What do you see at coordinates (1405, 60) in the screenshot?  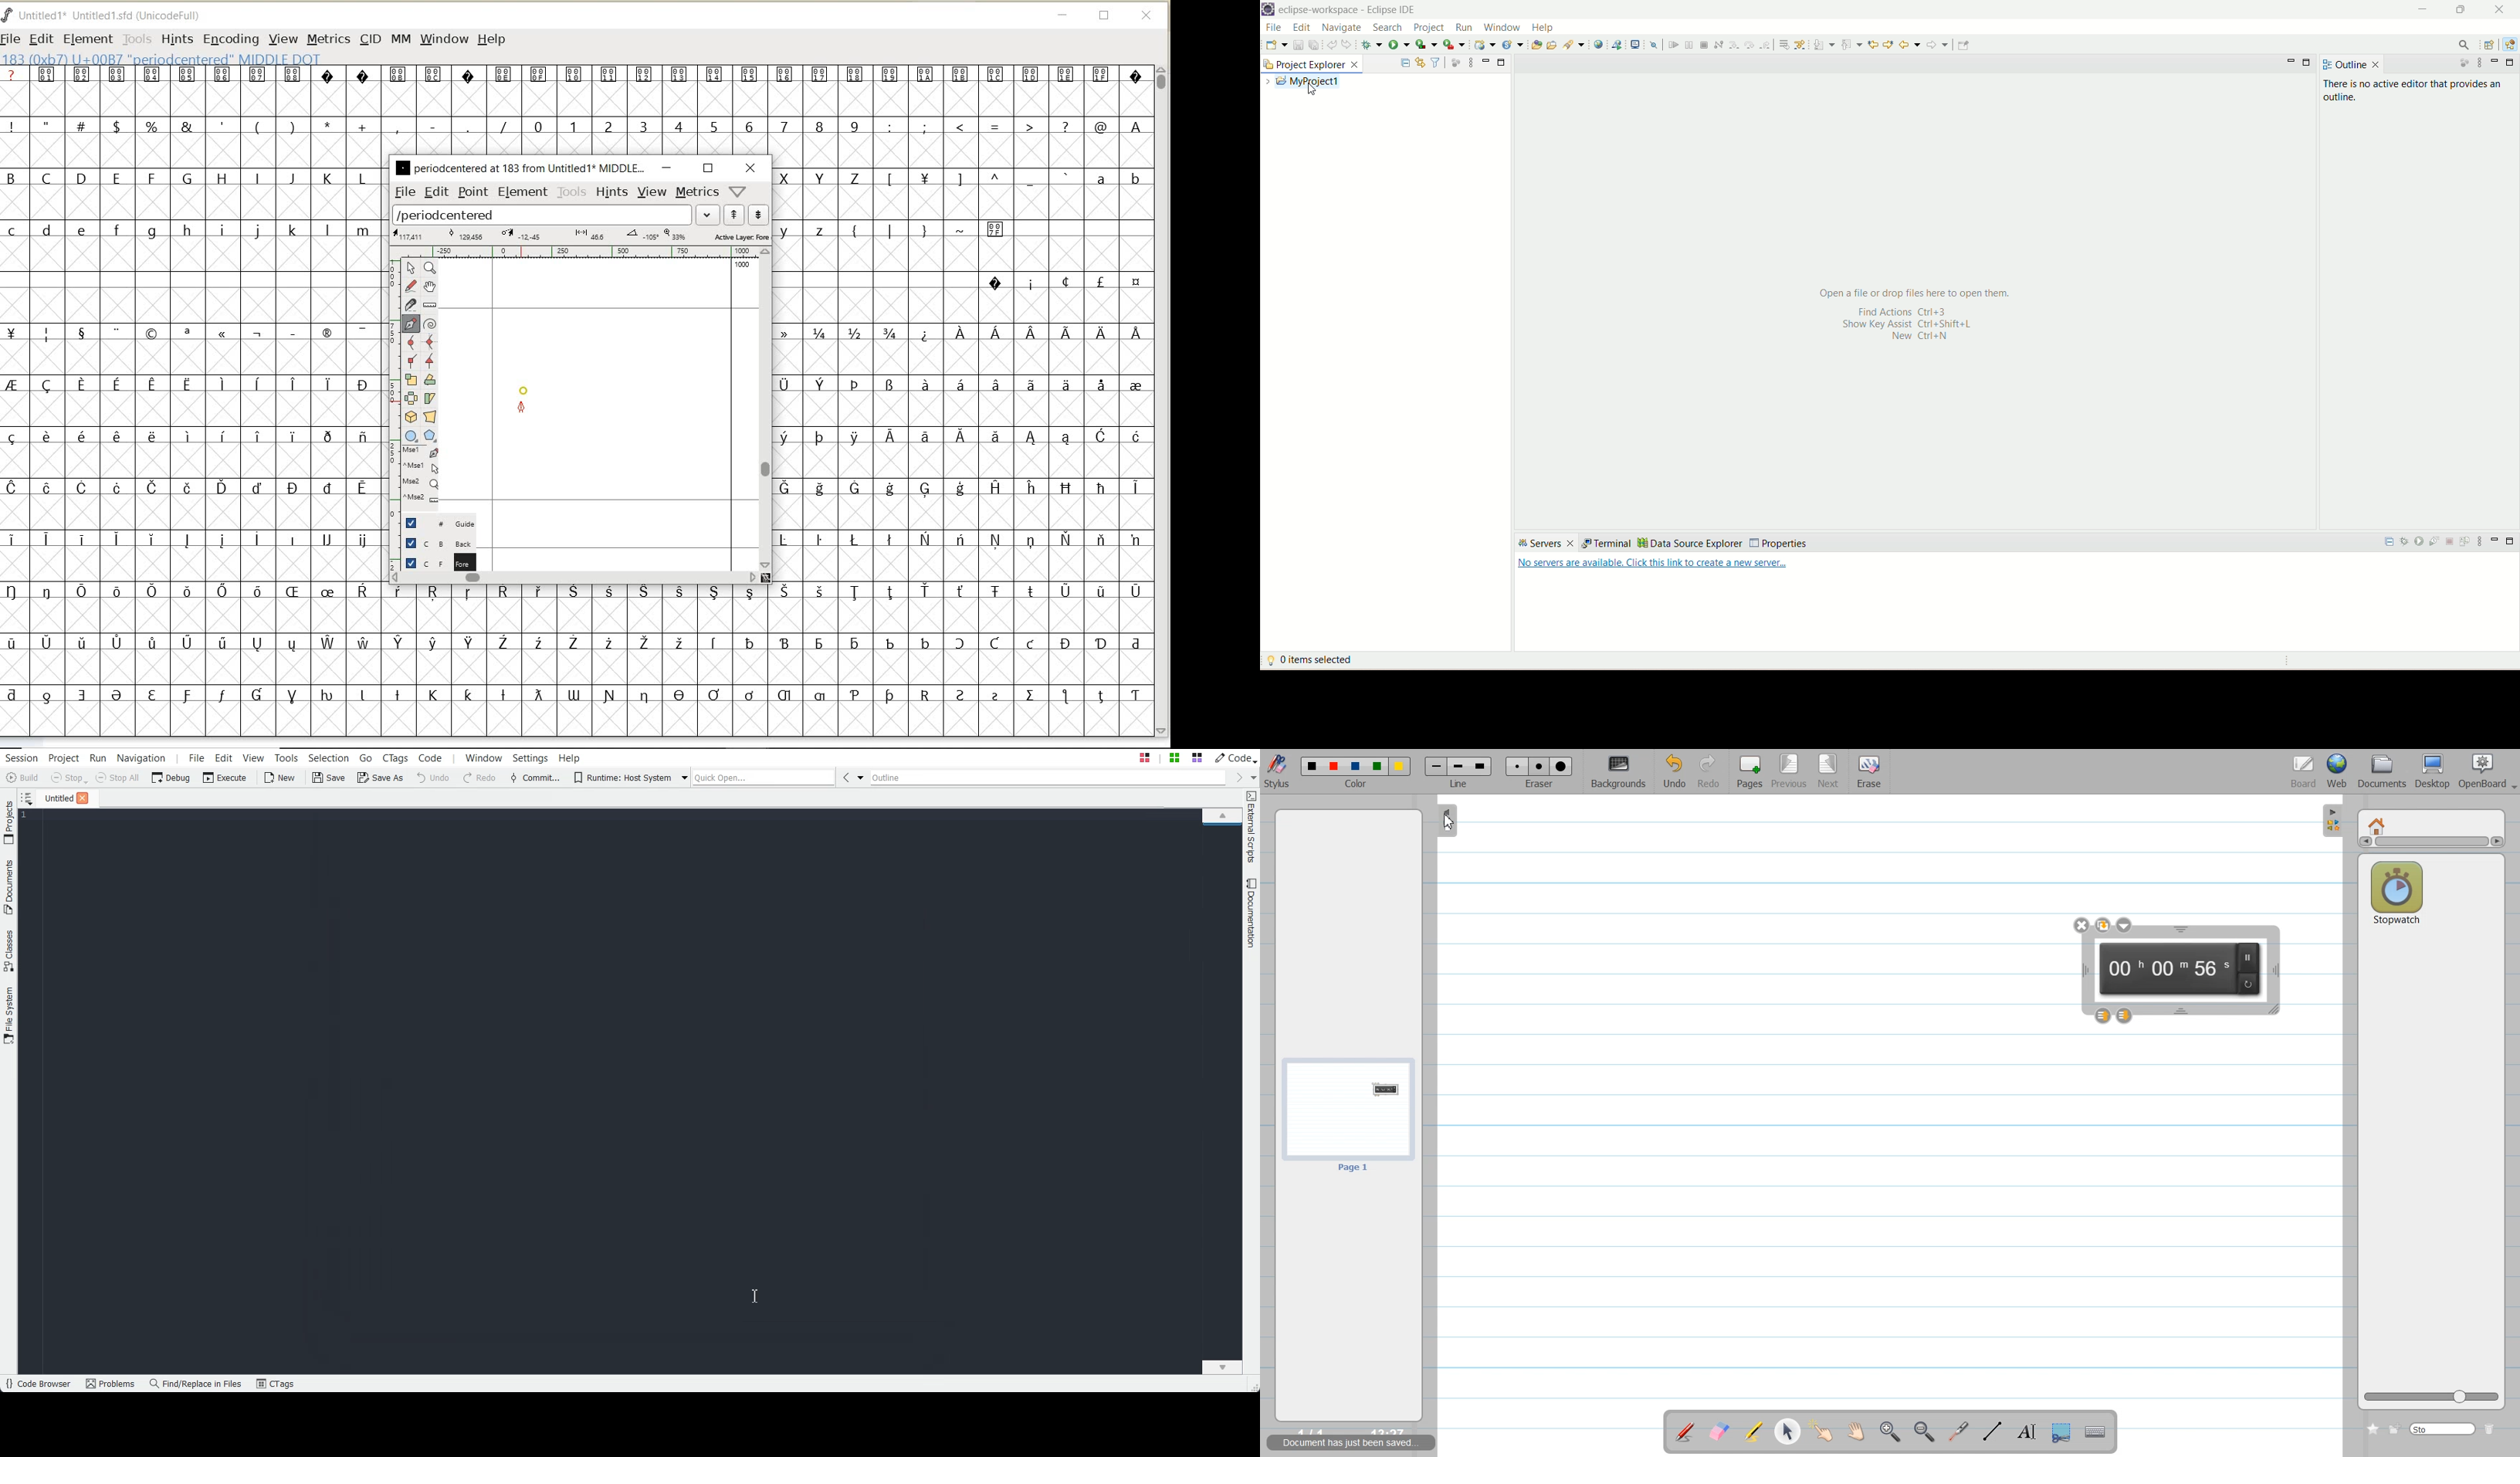 I see `collapse all` at bounding box center [1405, 60].